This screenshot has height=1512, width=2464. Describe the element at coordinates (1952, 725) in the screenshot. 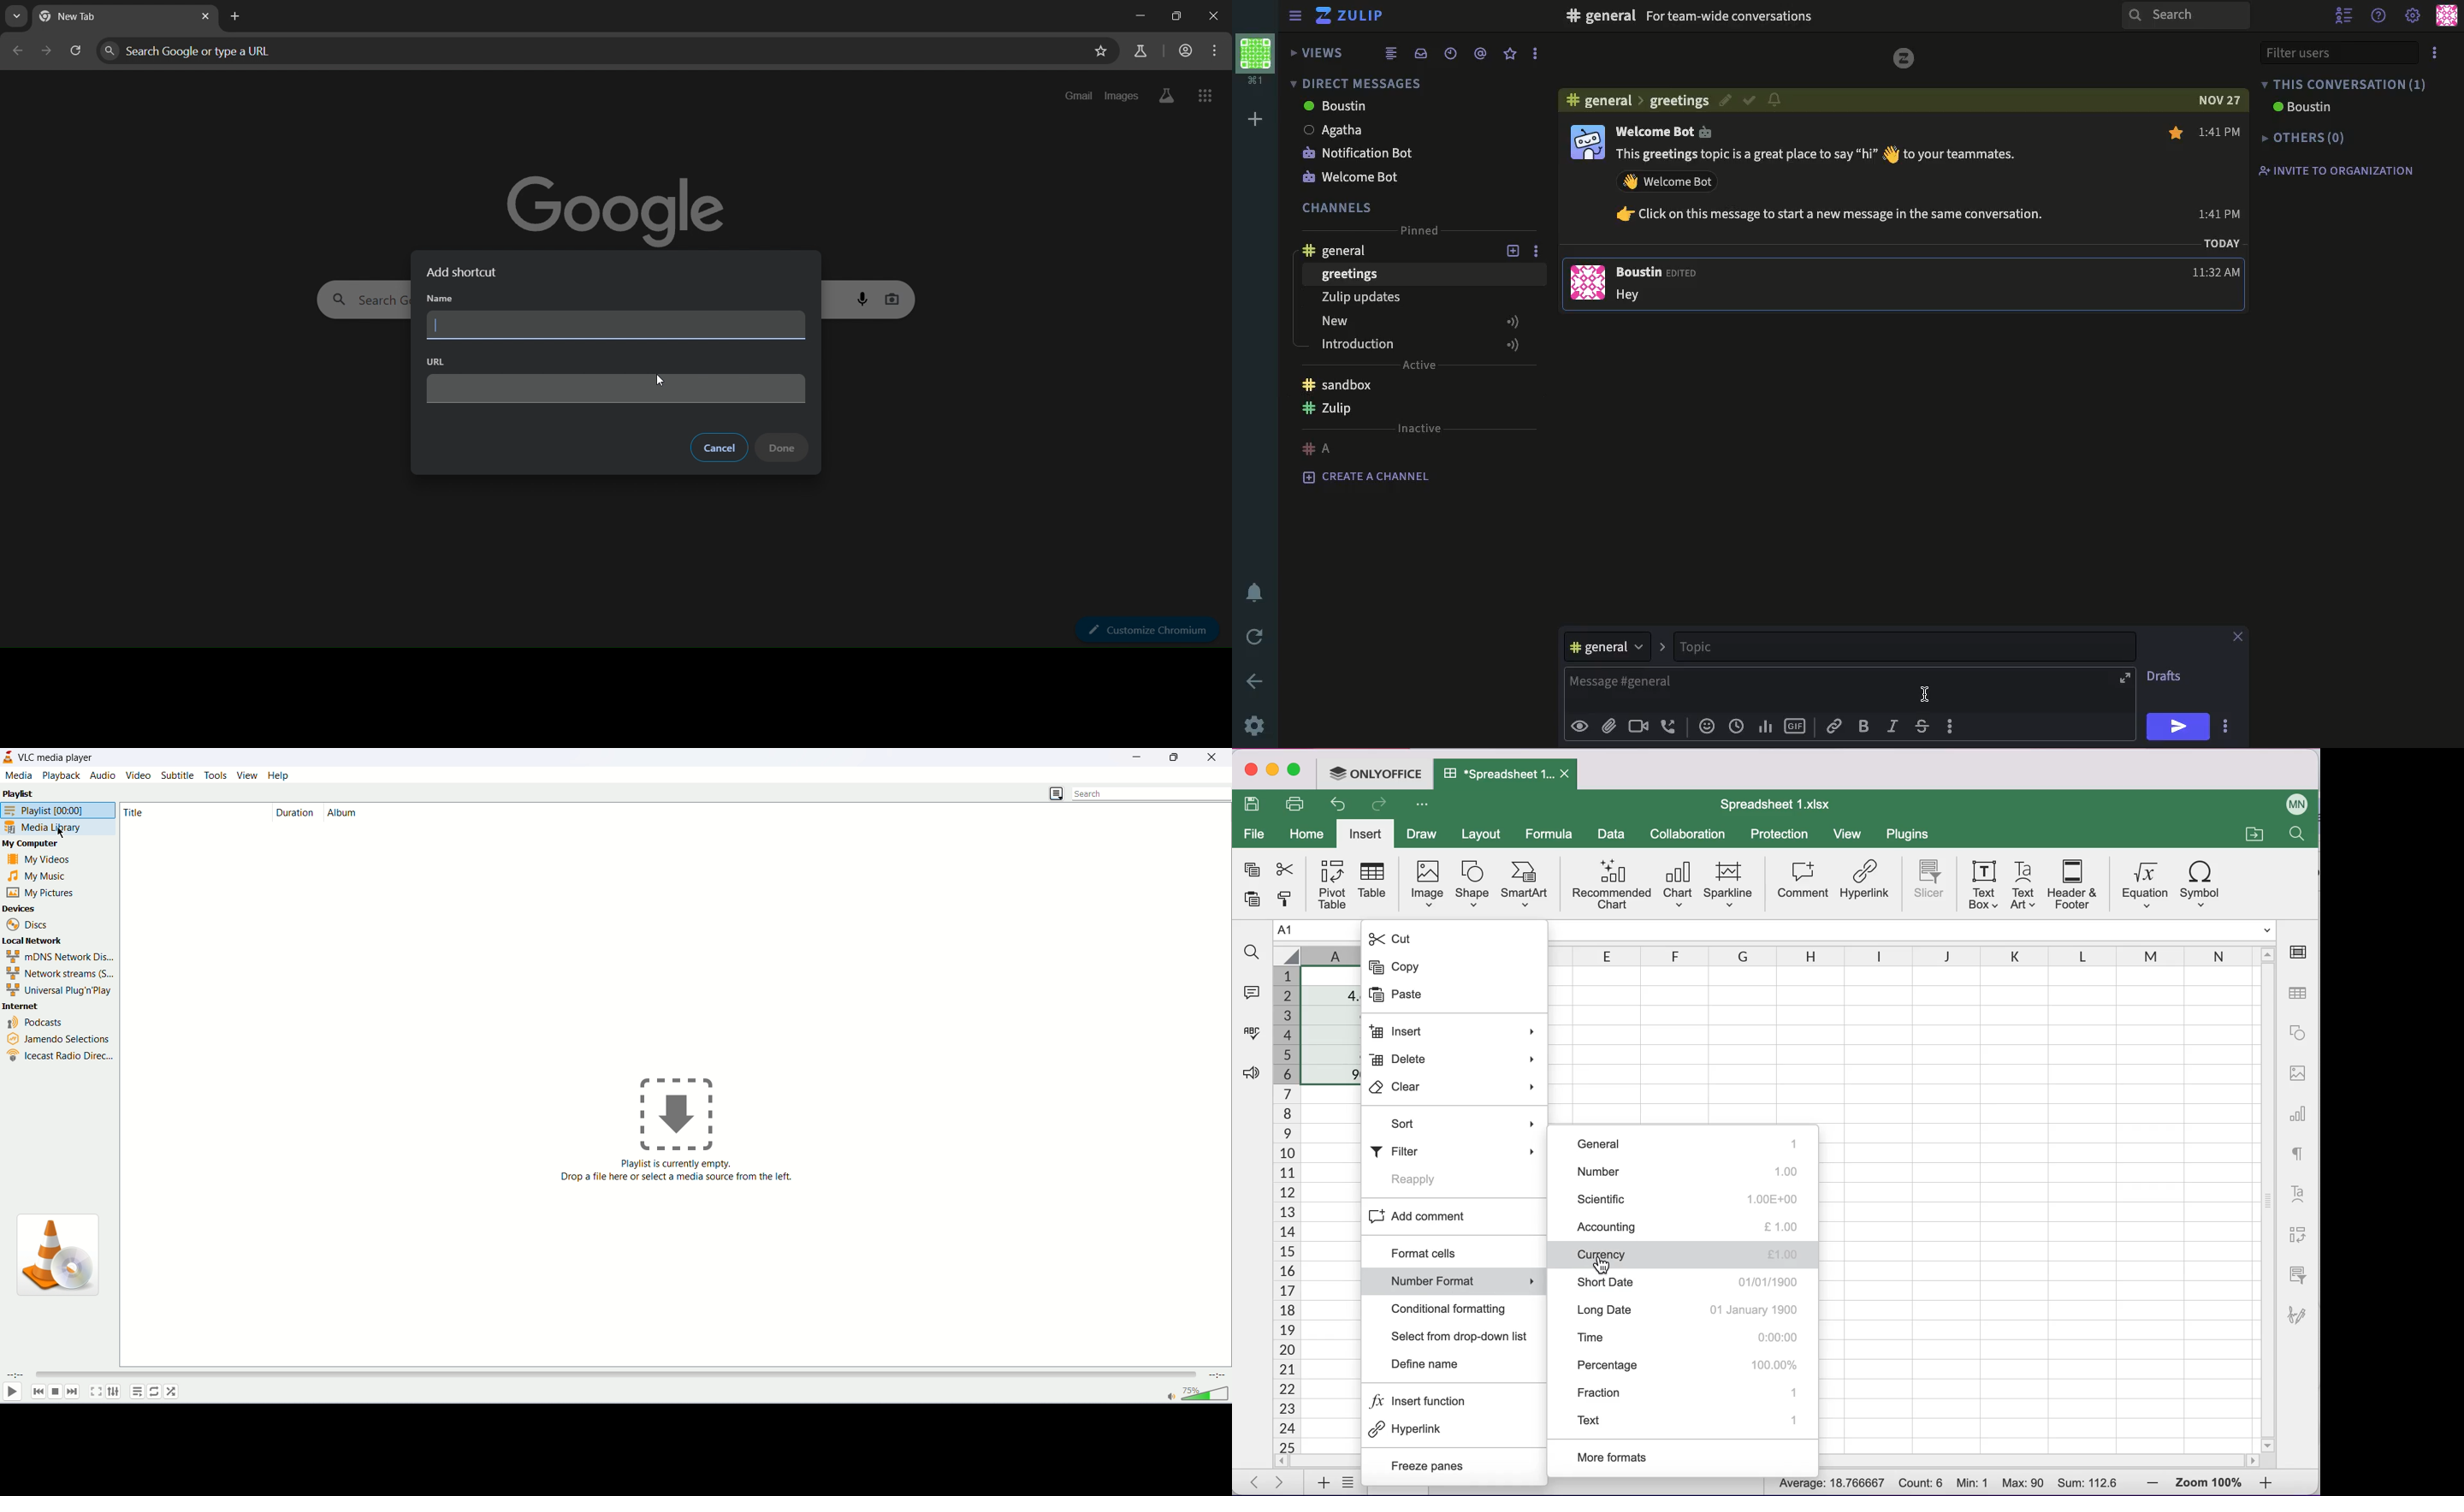

I see `options` at that location.